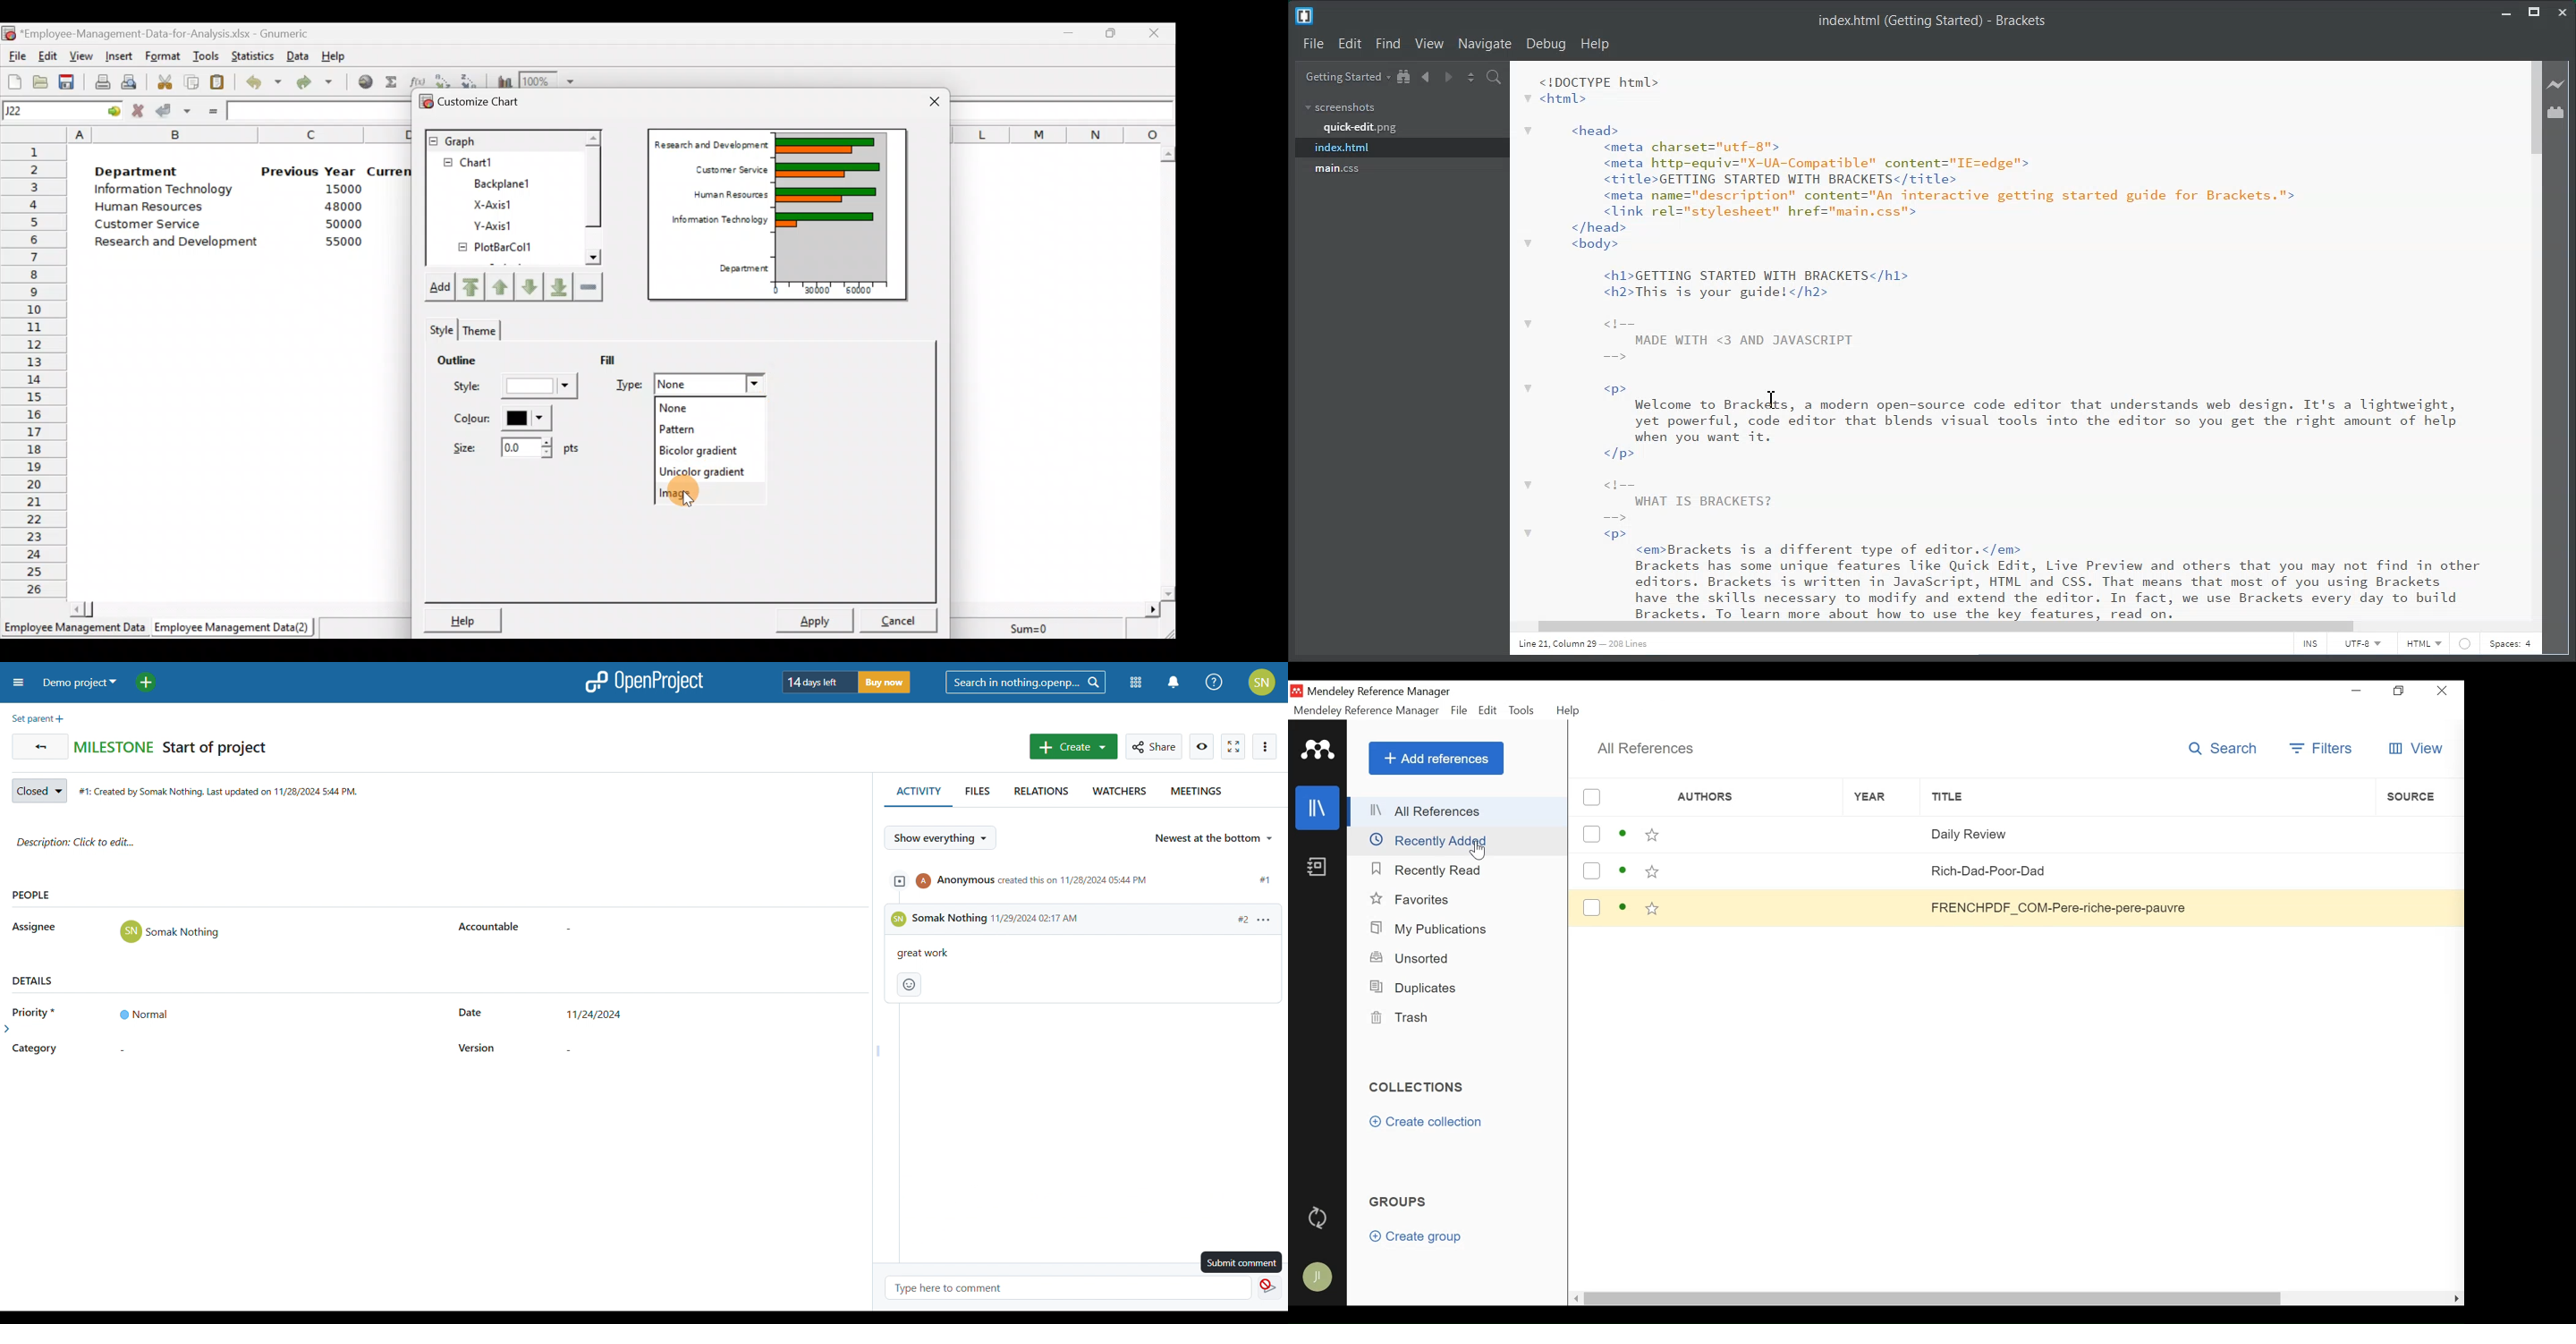 The height and width of the screenshot is (1344, 2576). What do you see at coordinates (1415, 1238) in the screenshot?
I see `Create Group` at bounding box center [1415, 1238].